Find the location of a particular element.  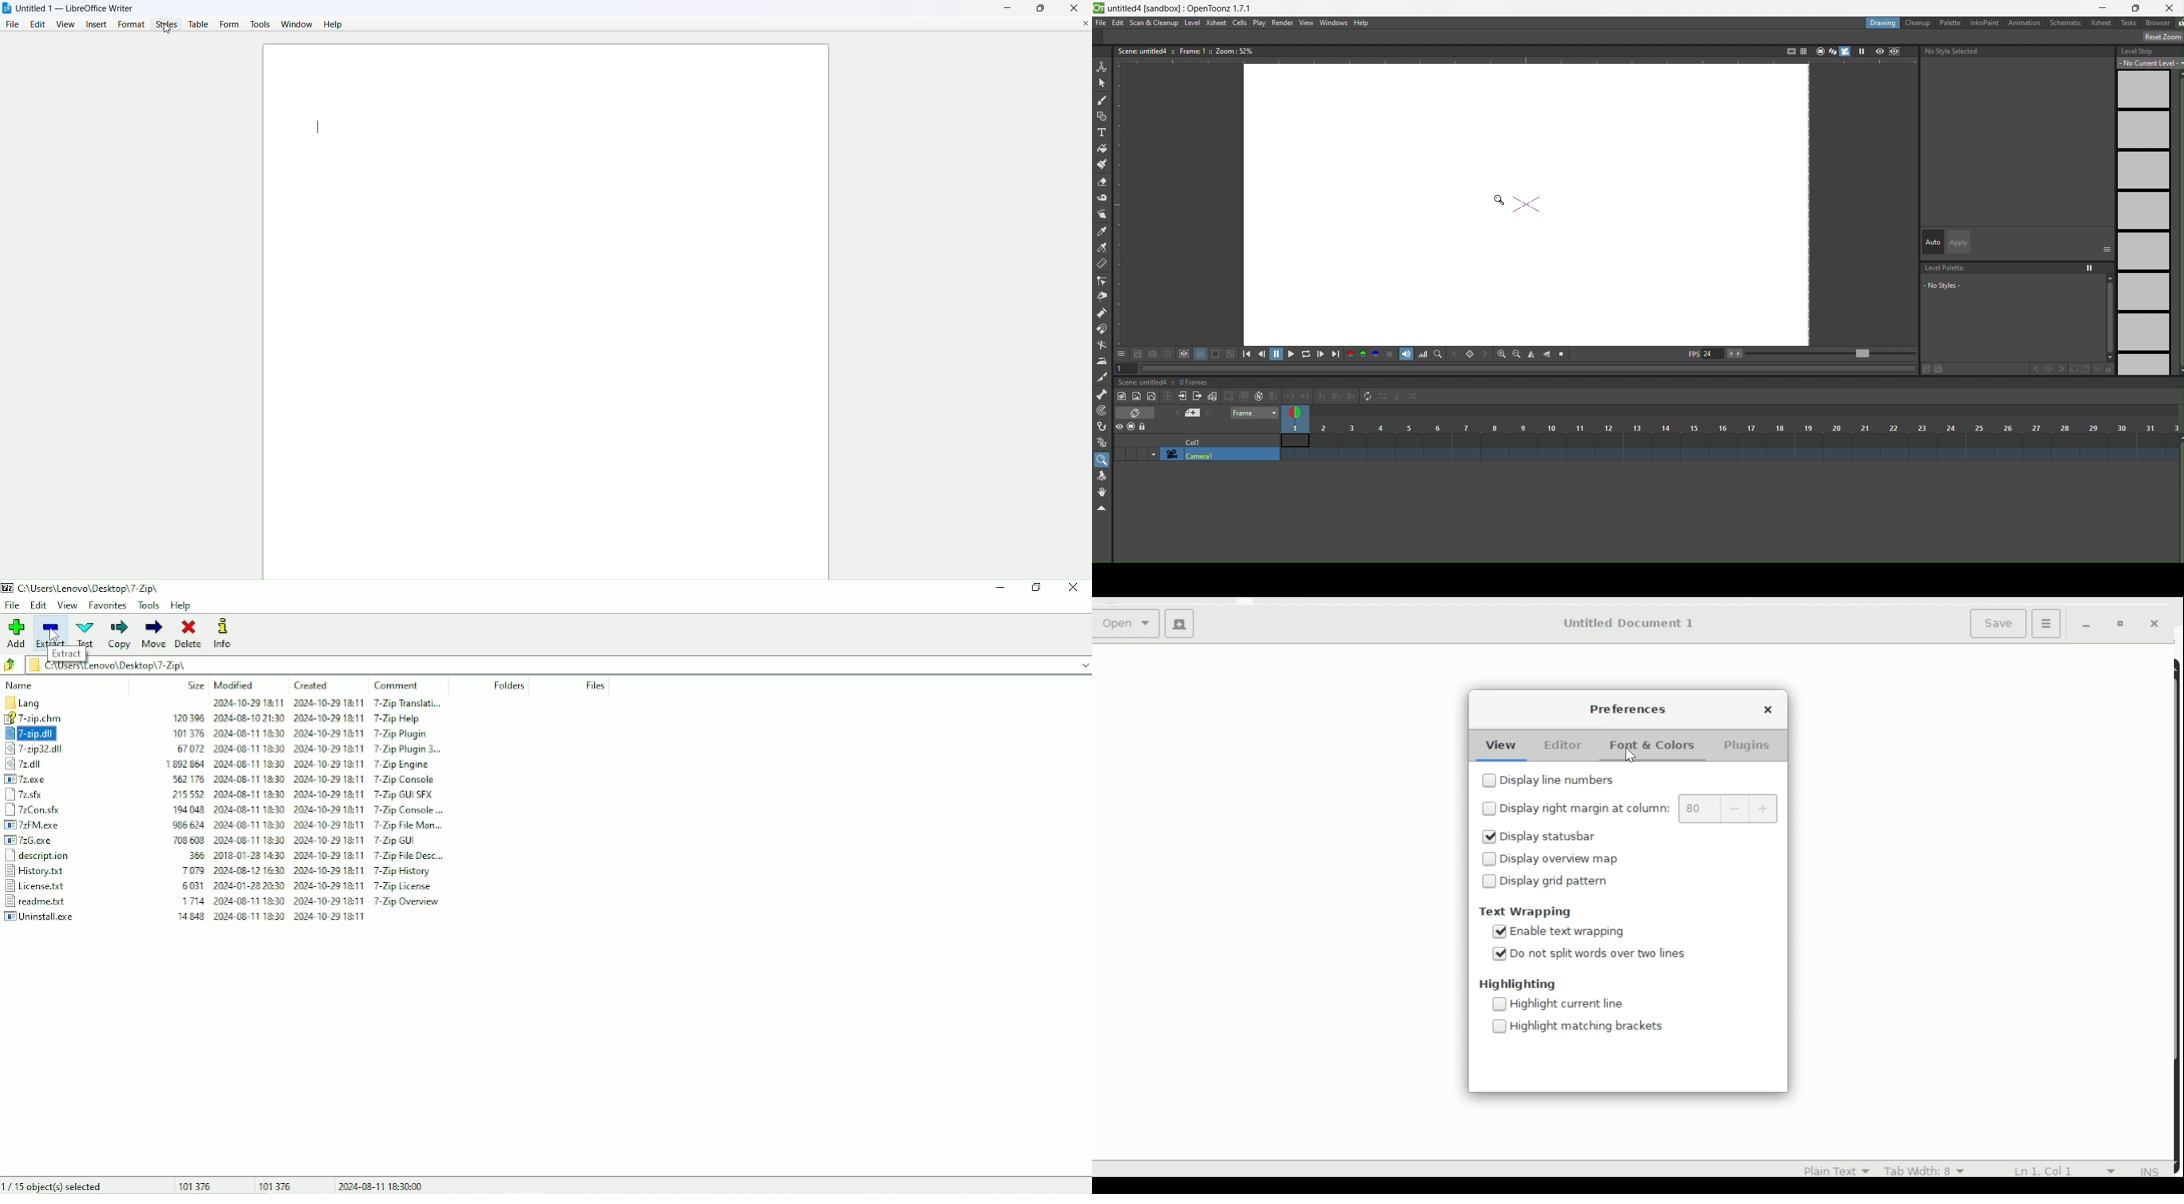

render is located at coordinates (1283, 23).